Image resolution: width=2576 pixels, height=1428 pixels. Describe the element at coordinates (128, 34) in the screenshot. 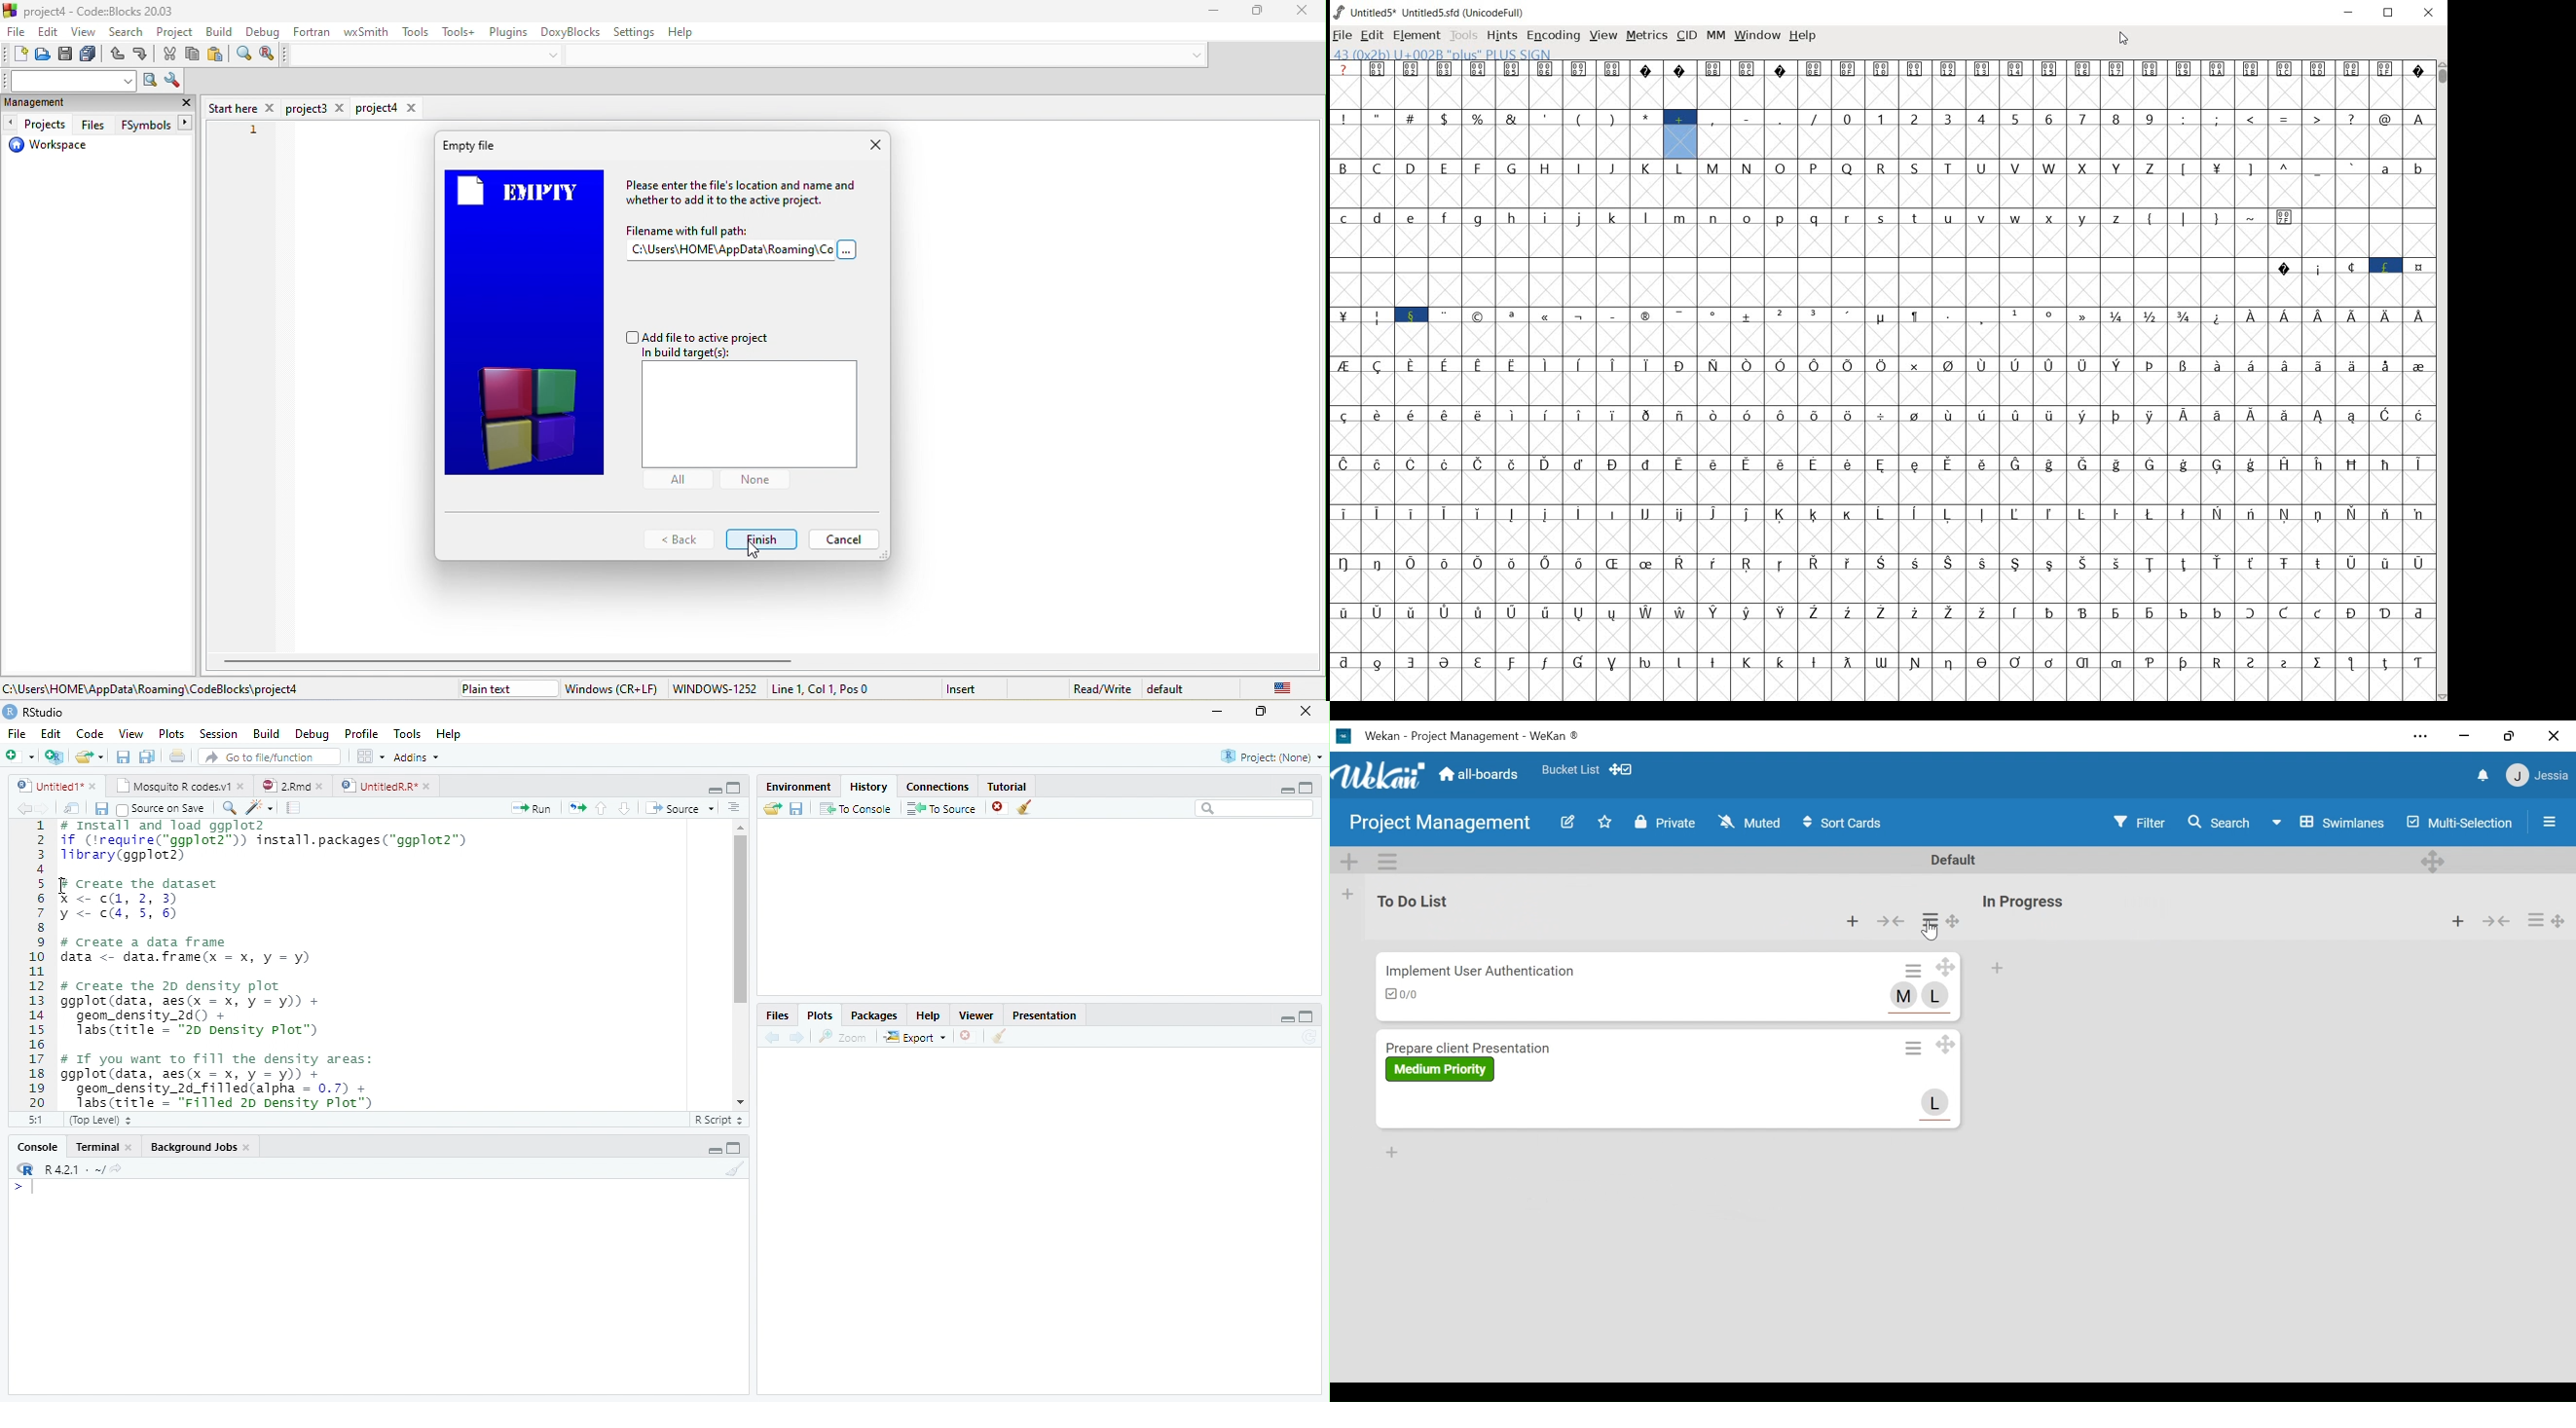

I see `search` at that location.